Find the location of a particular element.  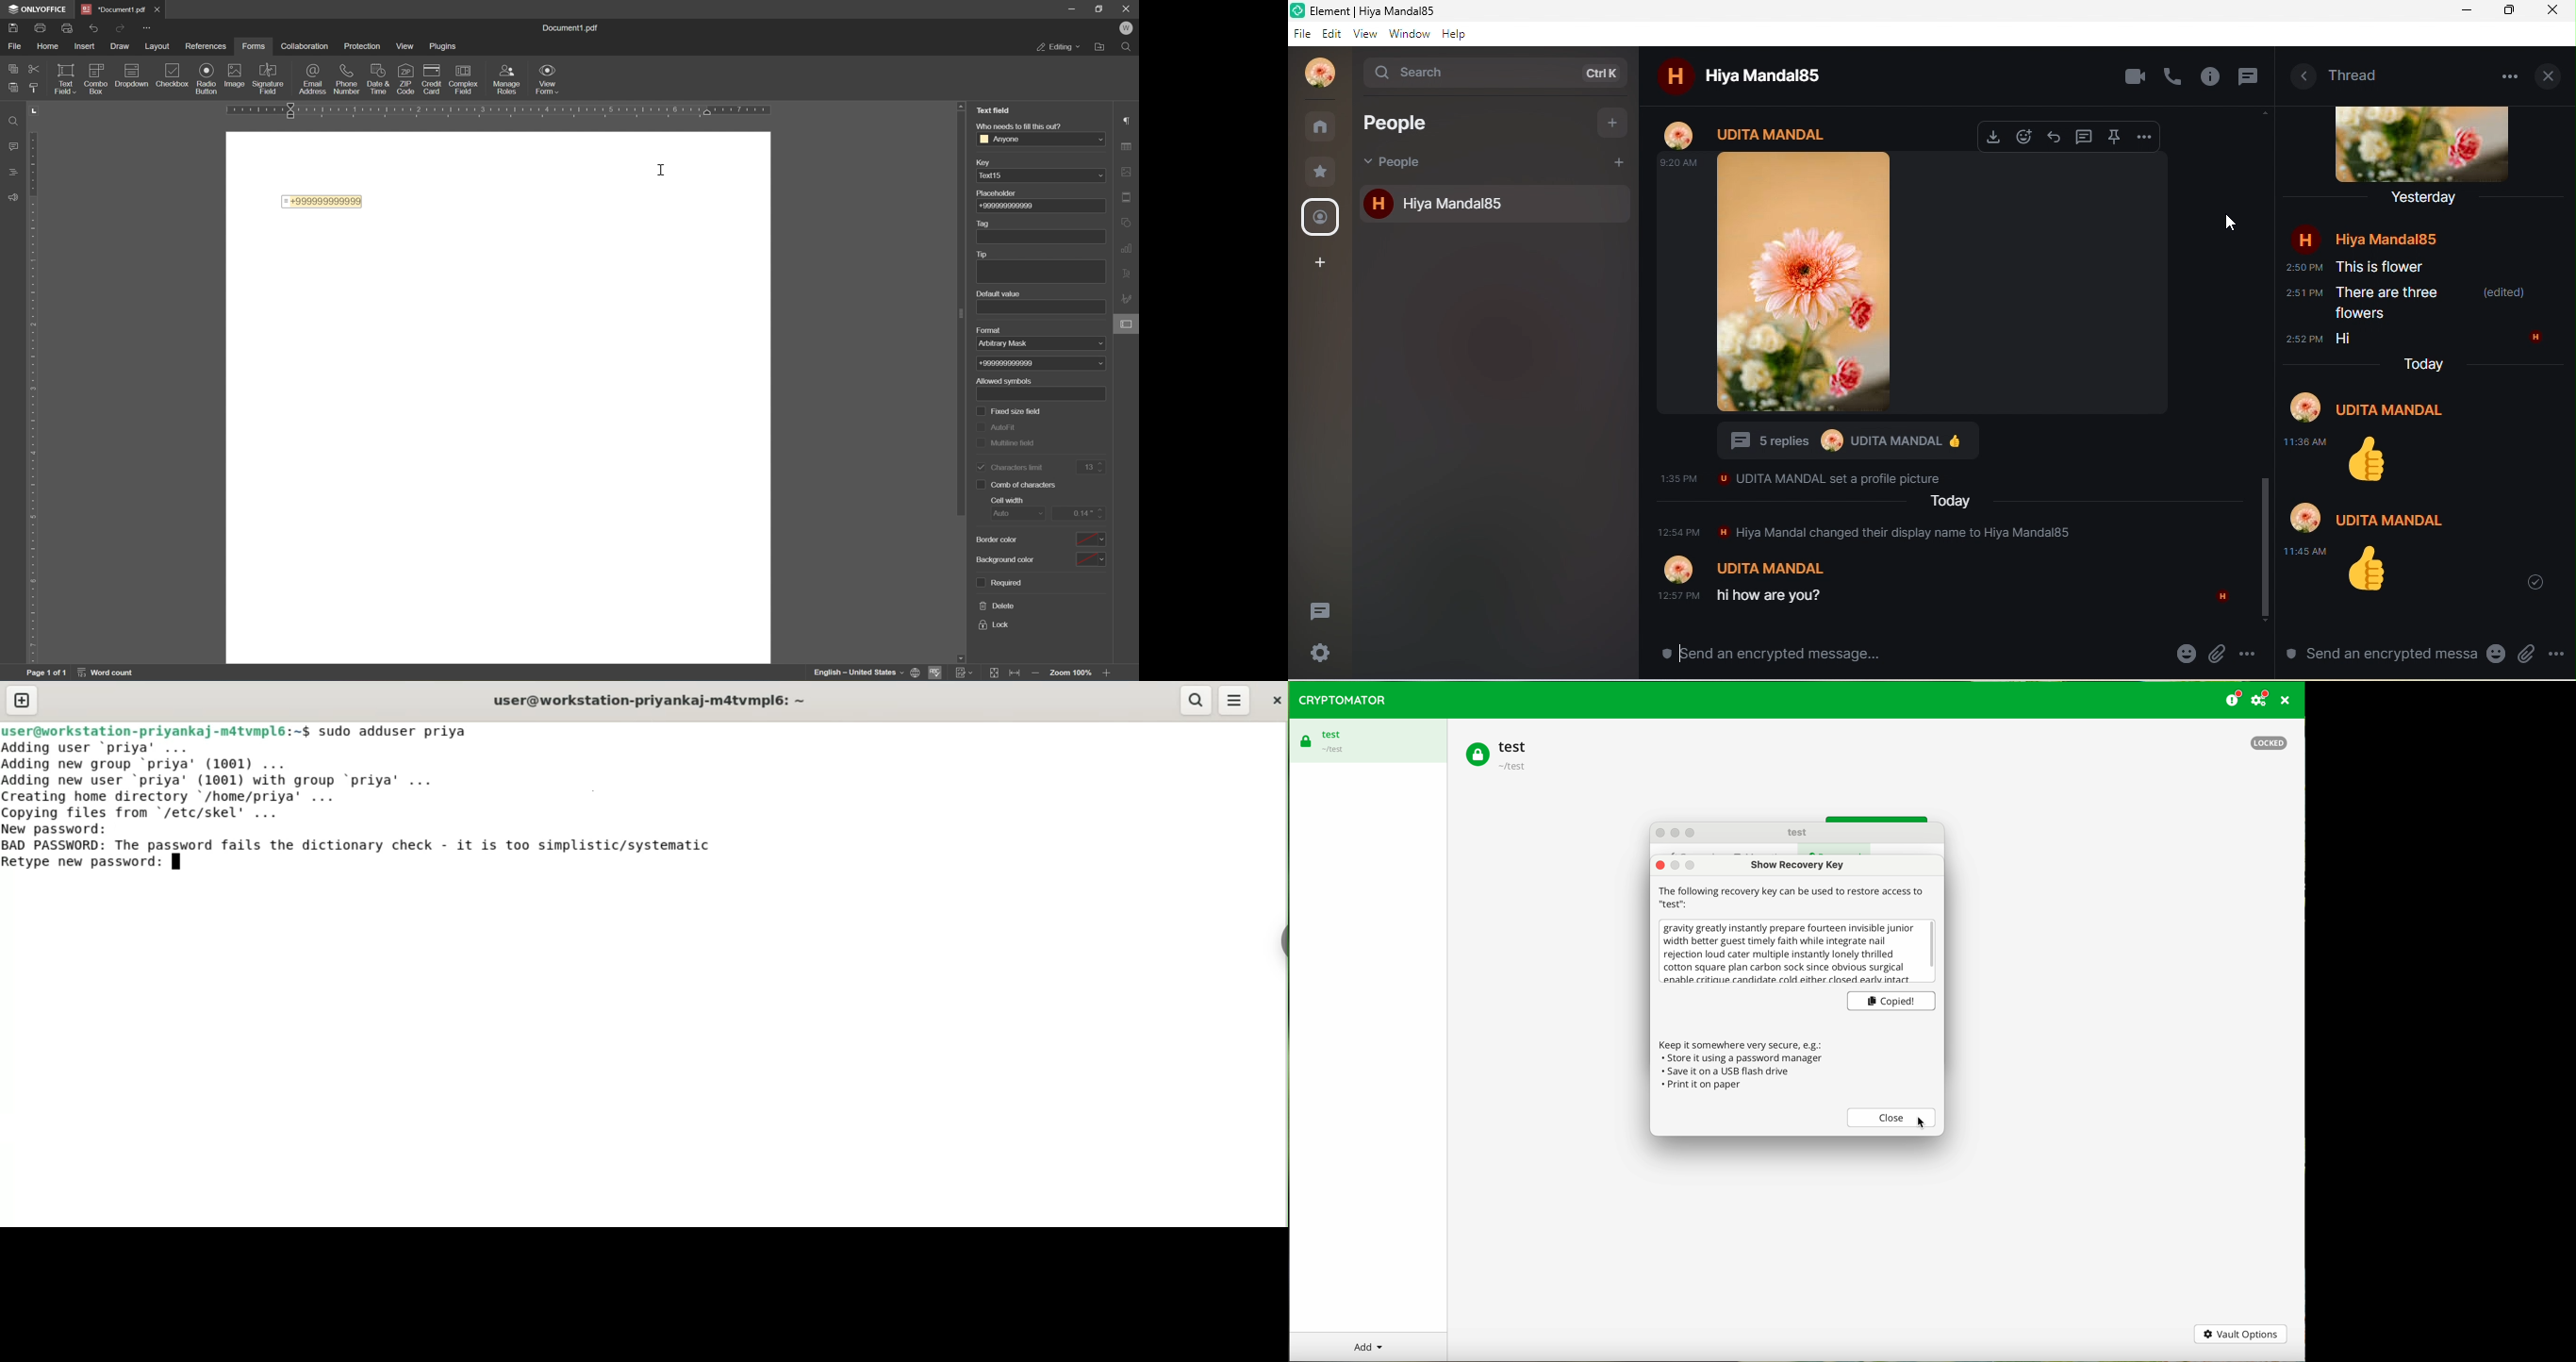

lock is located at coordinates (994, 627).